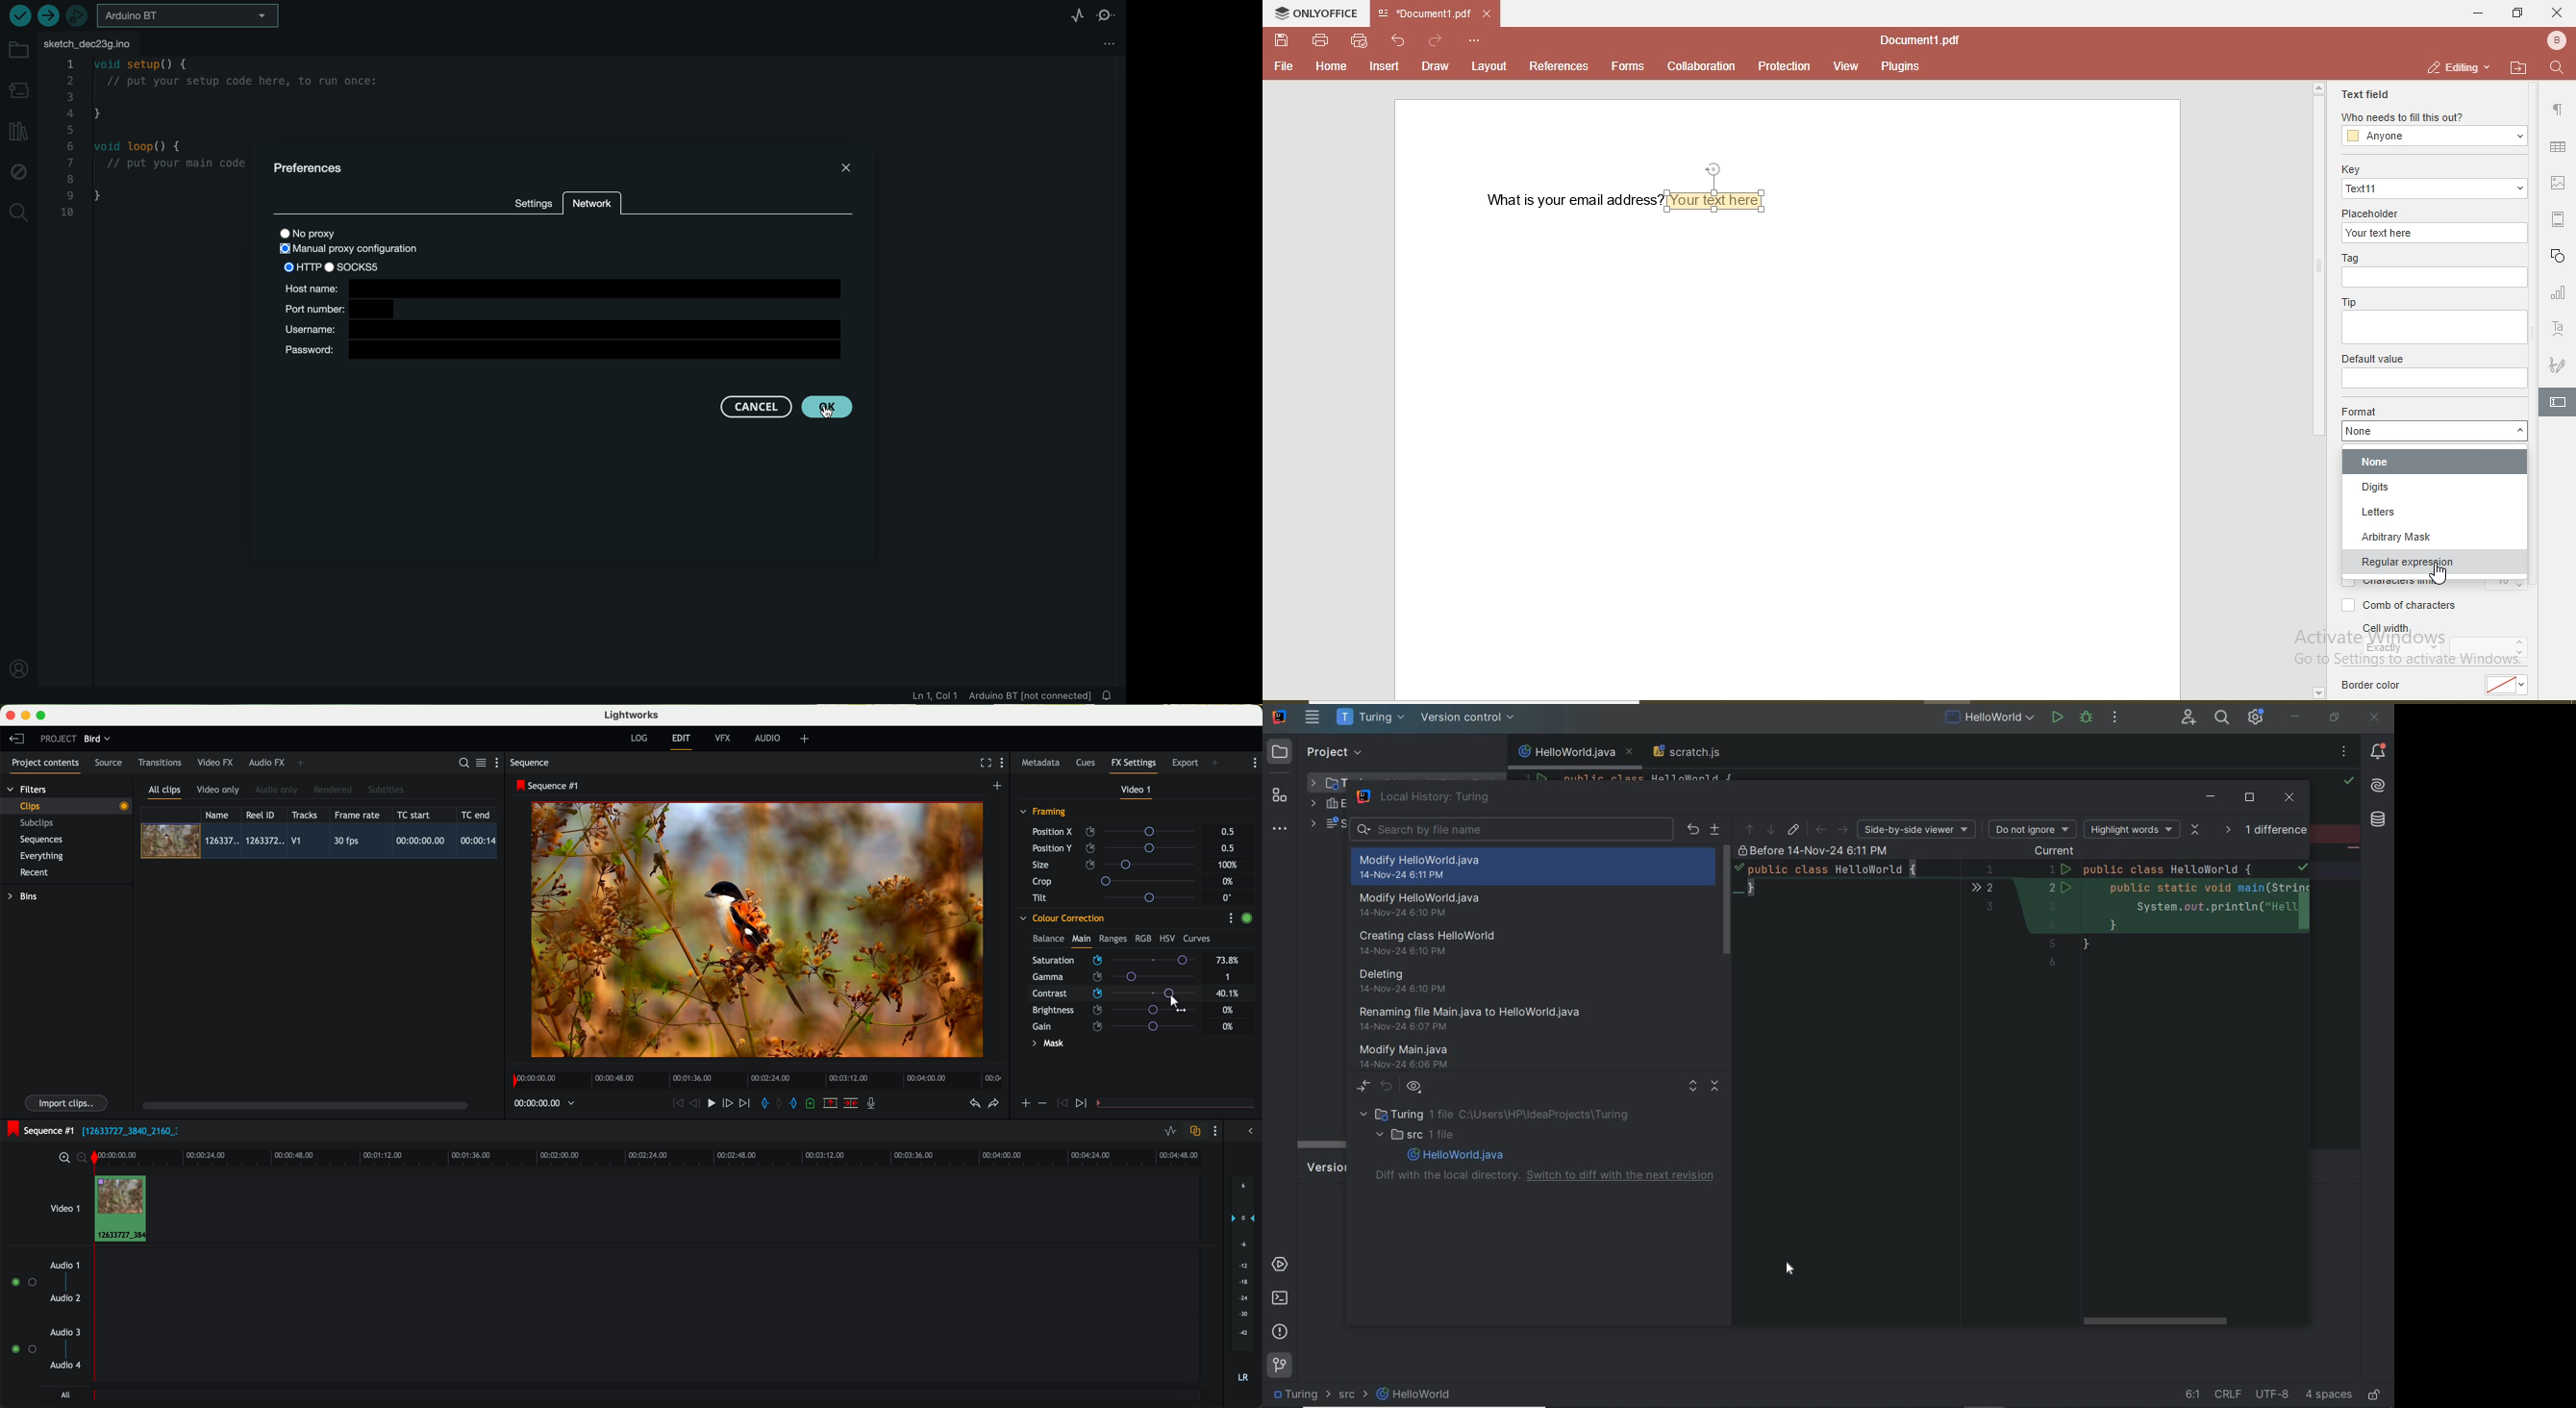  Describe the element at coordinates (65, 1265) in the screenshot. I see `audio 1` at that location.